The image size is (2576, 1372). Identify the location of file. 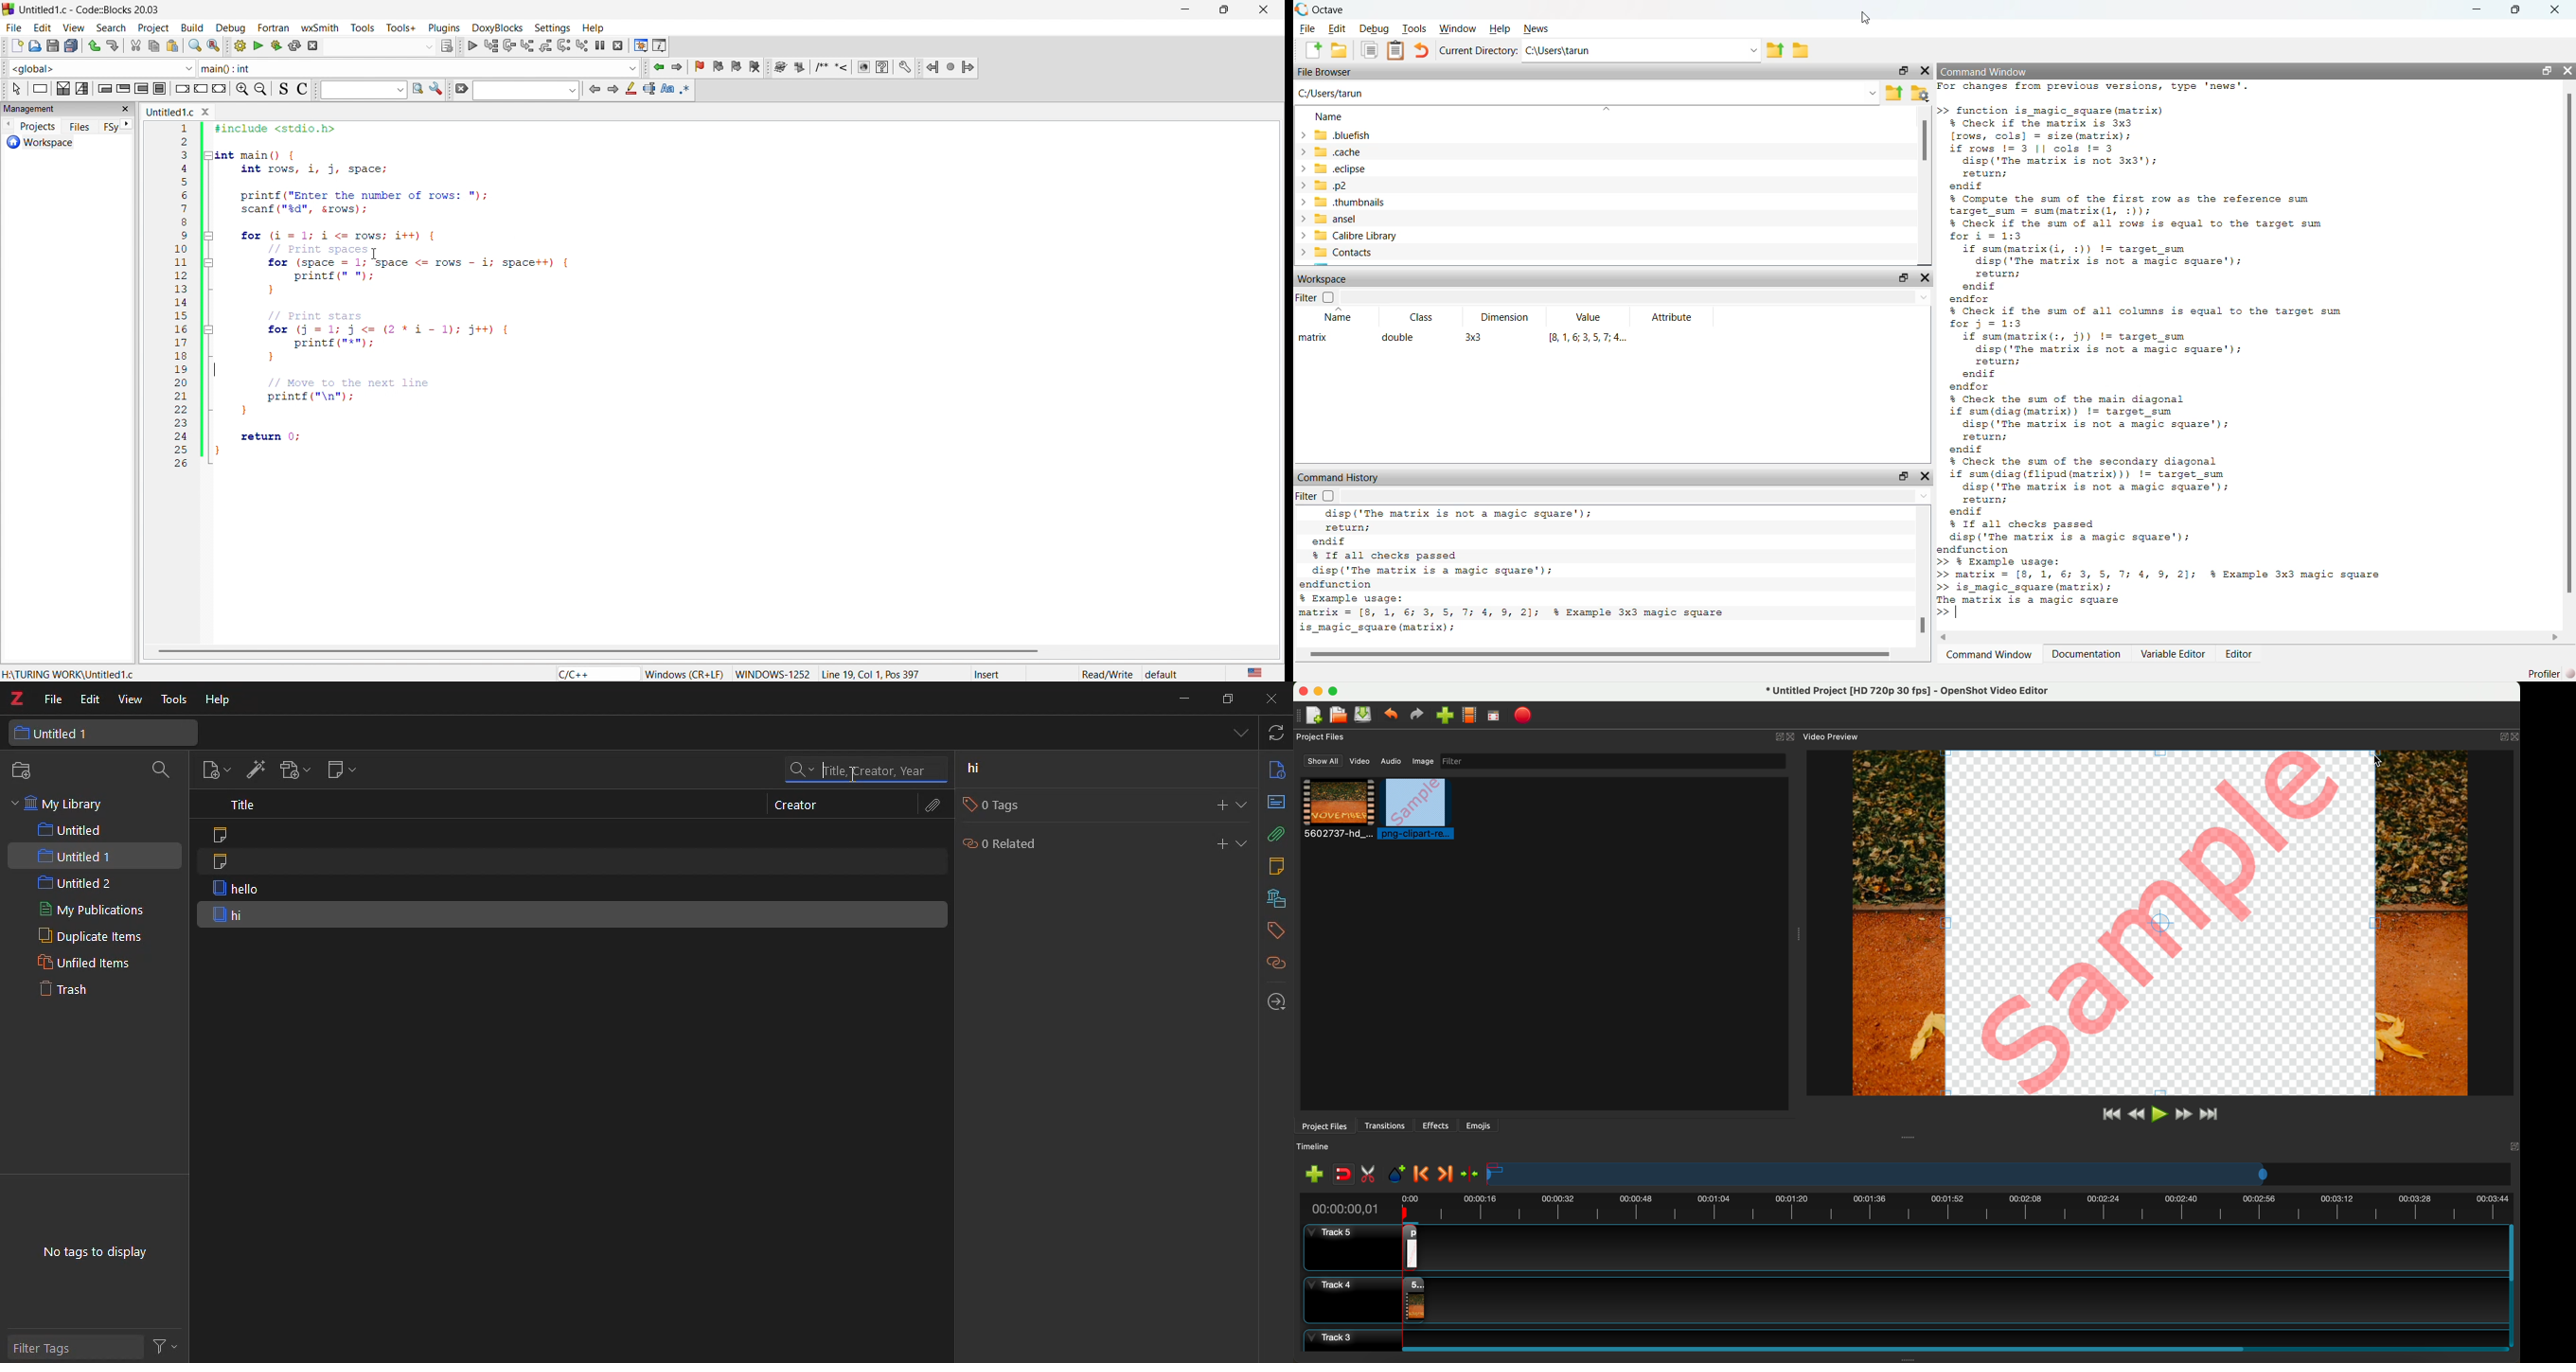
(54, 697).